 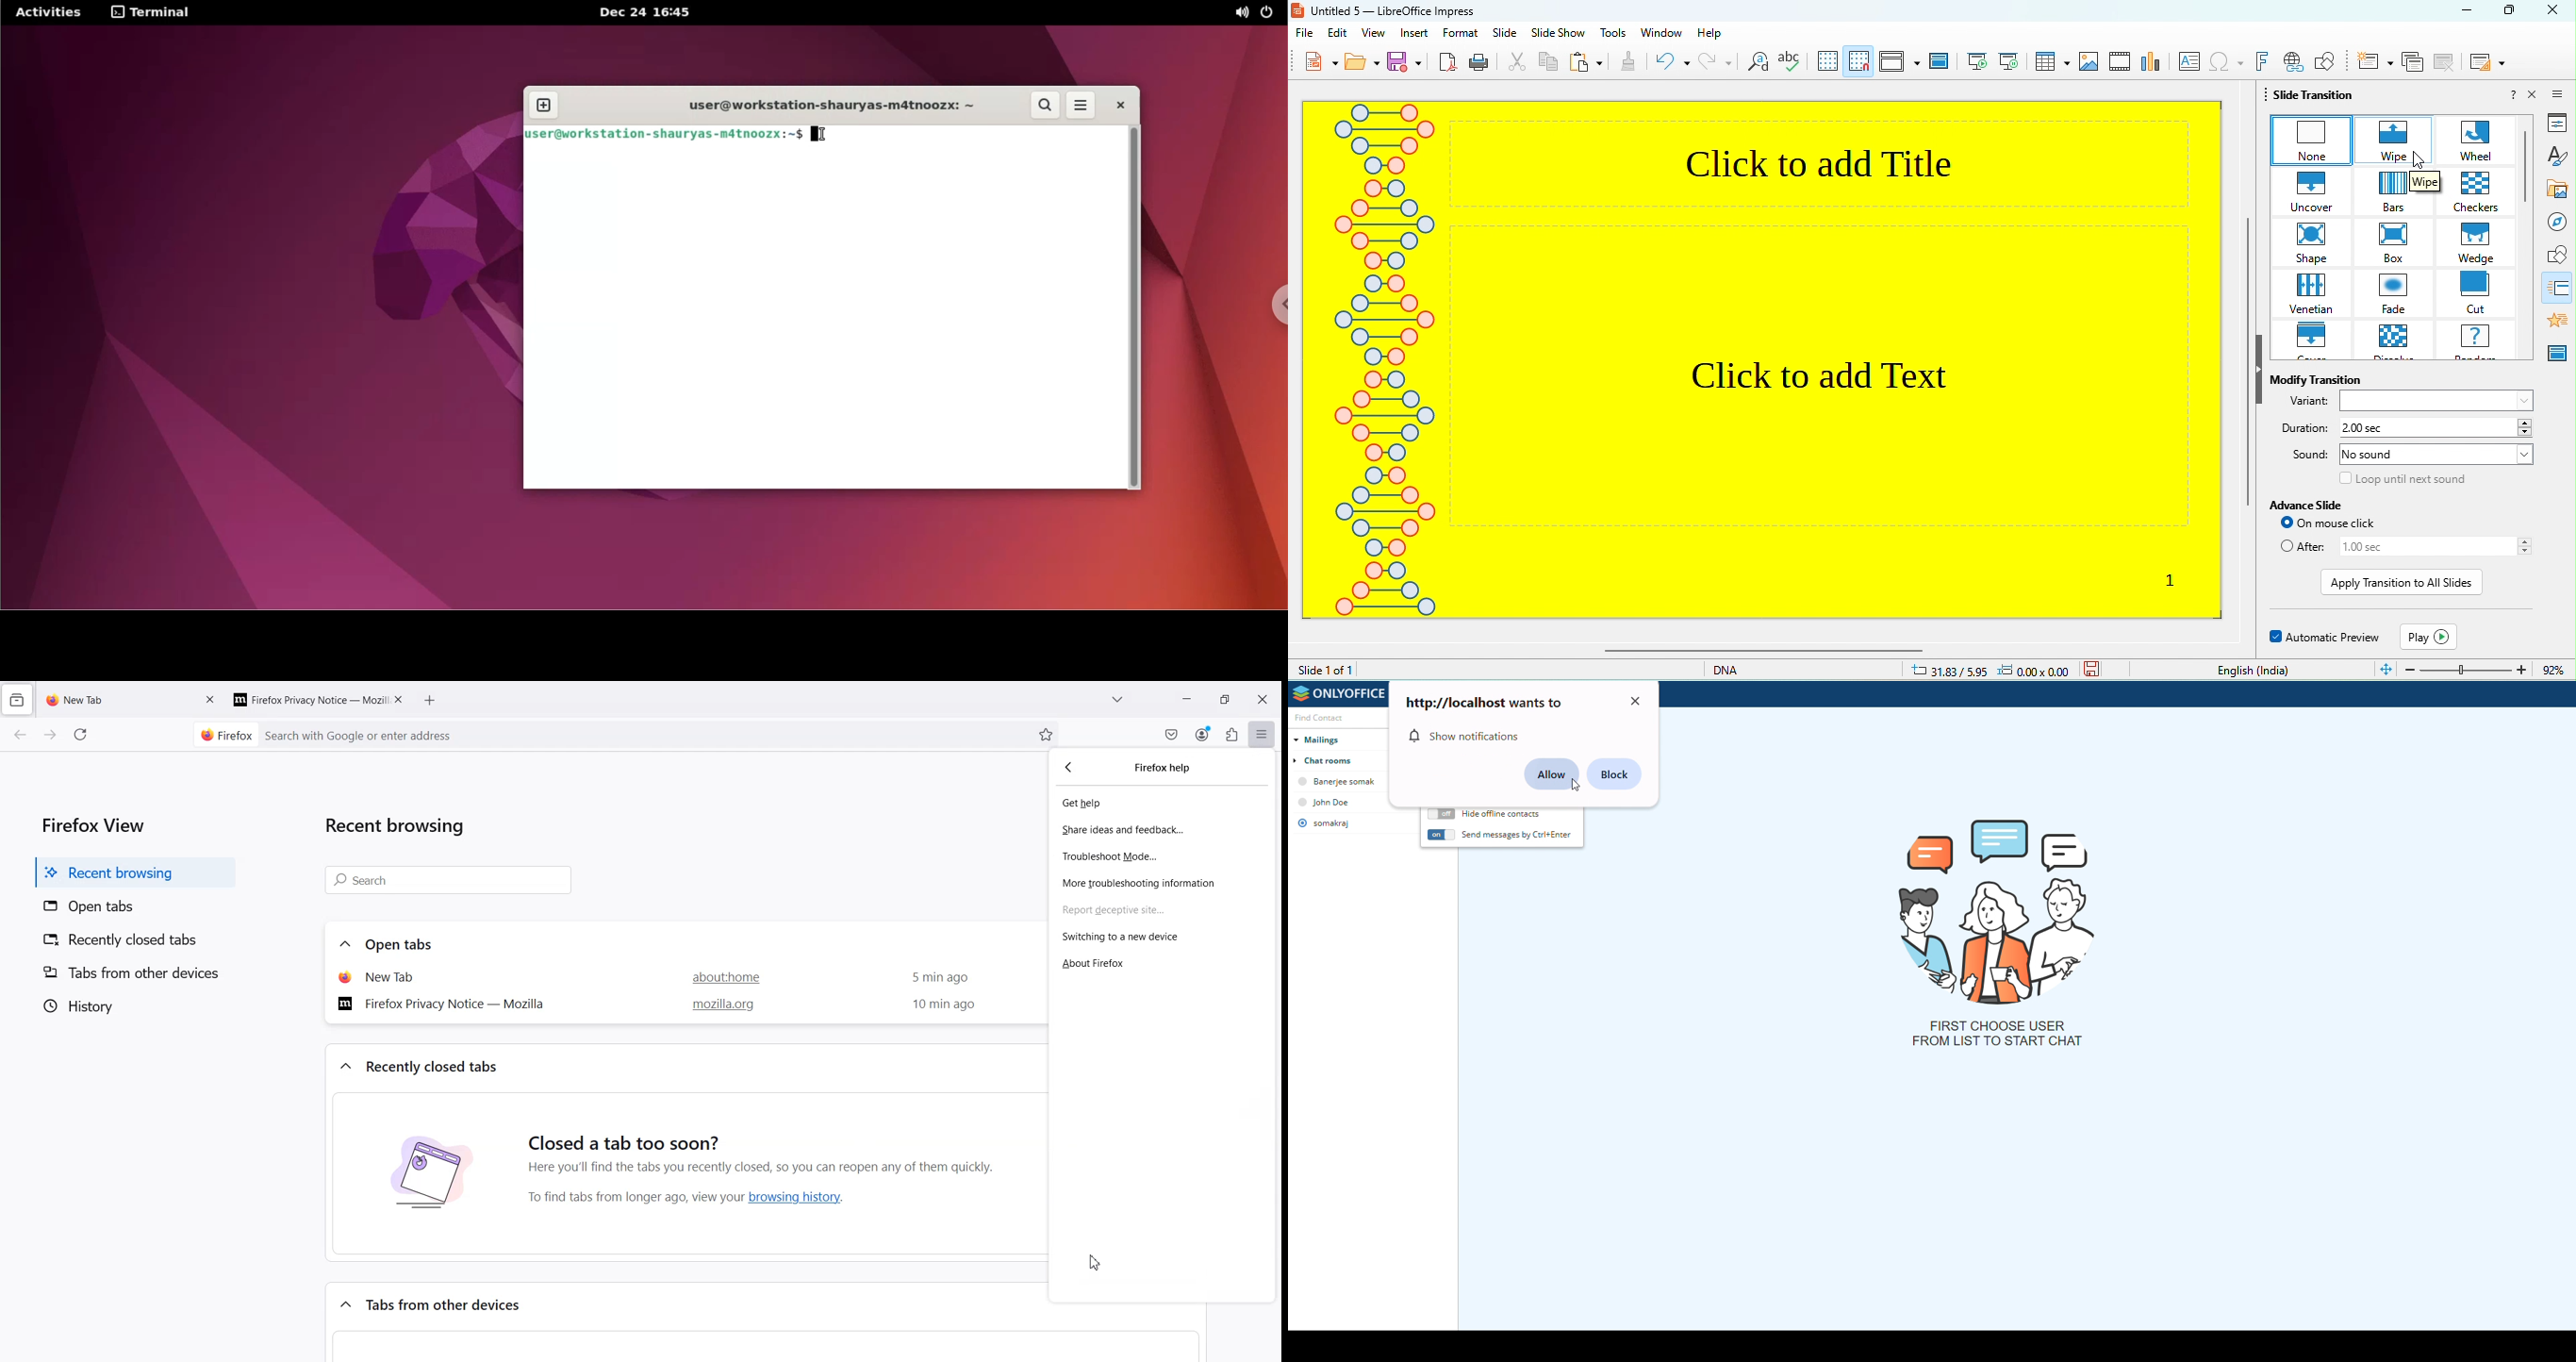 I want to click on About Firefox, so click(x=1163, y=962).